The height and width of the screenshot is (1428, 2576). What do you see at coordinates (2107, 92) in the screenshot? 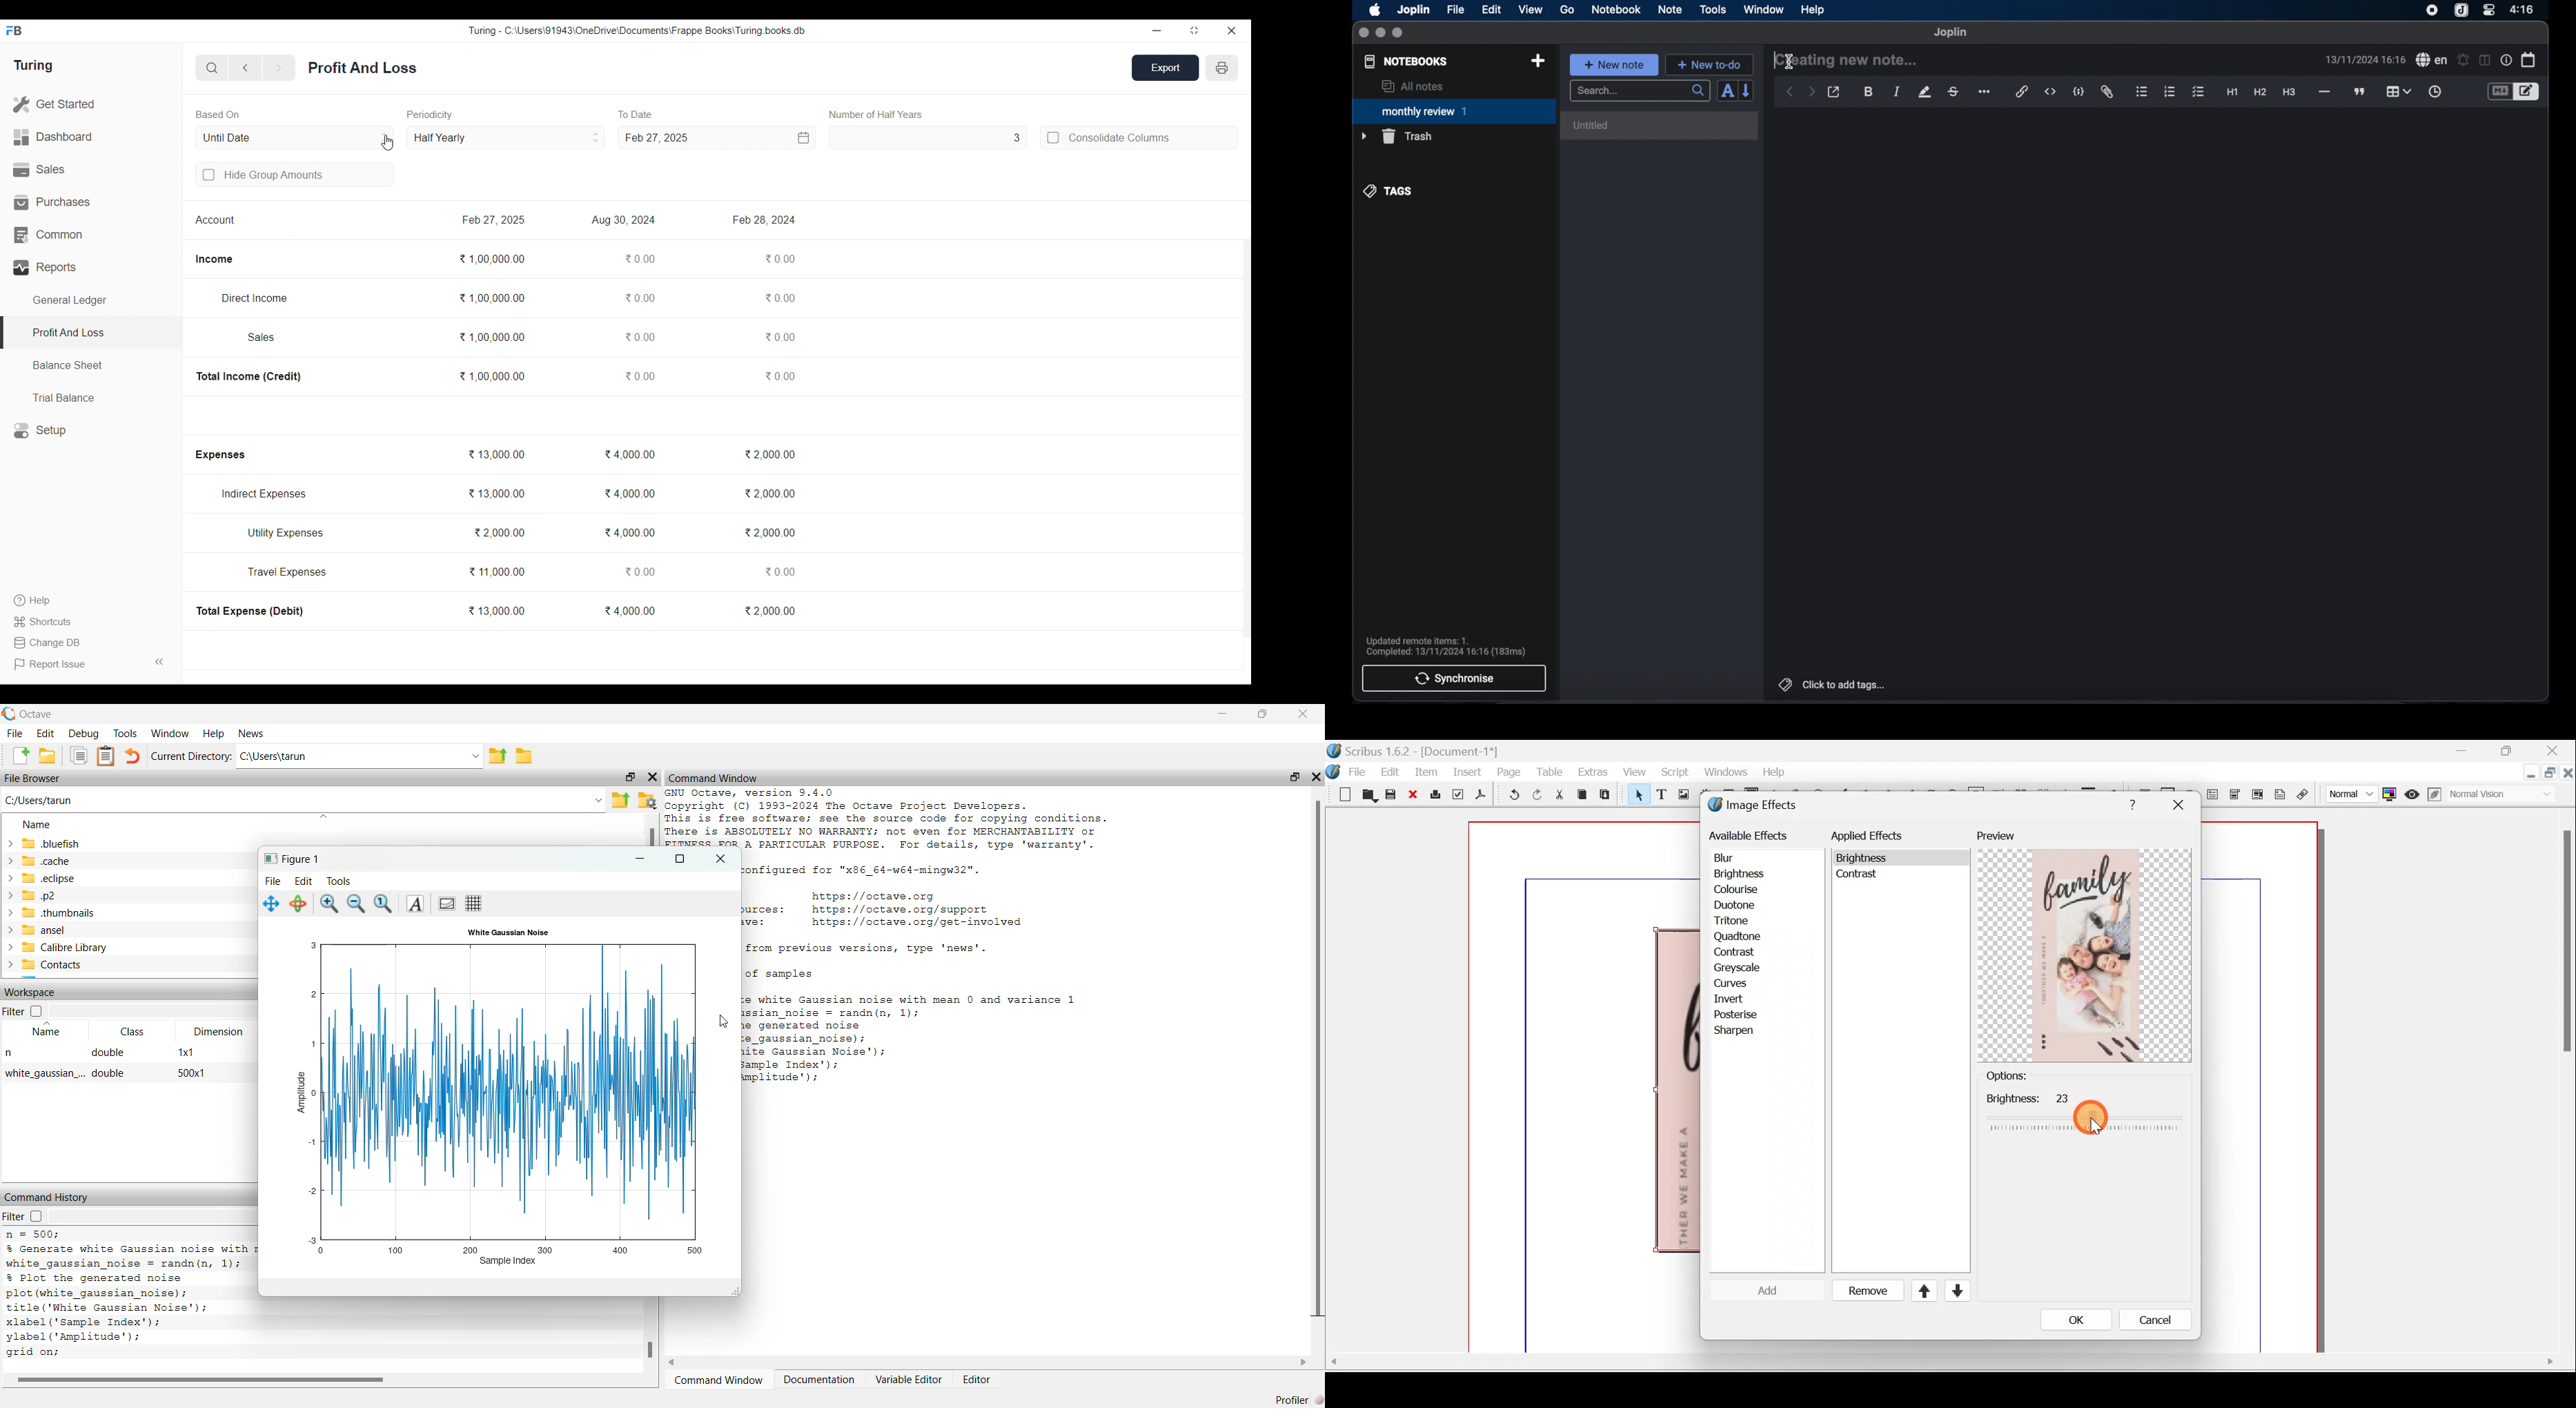
I see `attach file` at bounding box center [2107, 92].